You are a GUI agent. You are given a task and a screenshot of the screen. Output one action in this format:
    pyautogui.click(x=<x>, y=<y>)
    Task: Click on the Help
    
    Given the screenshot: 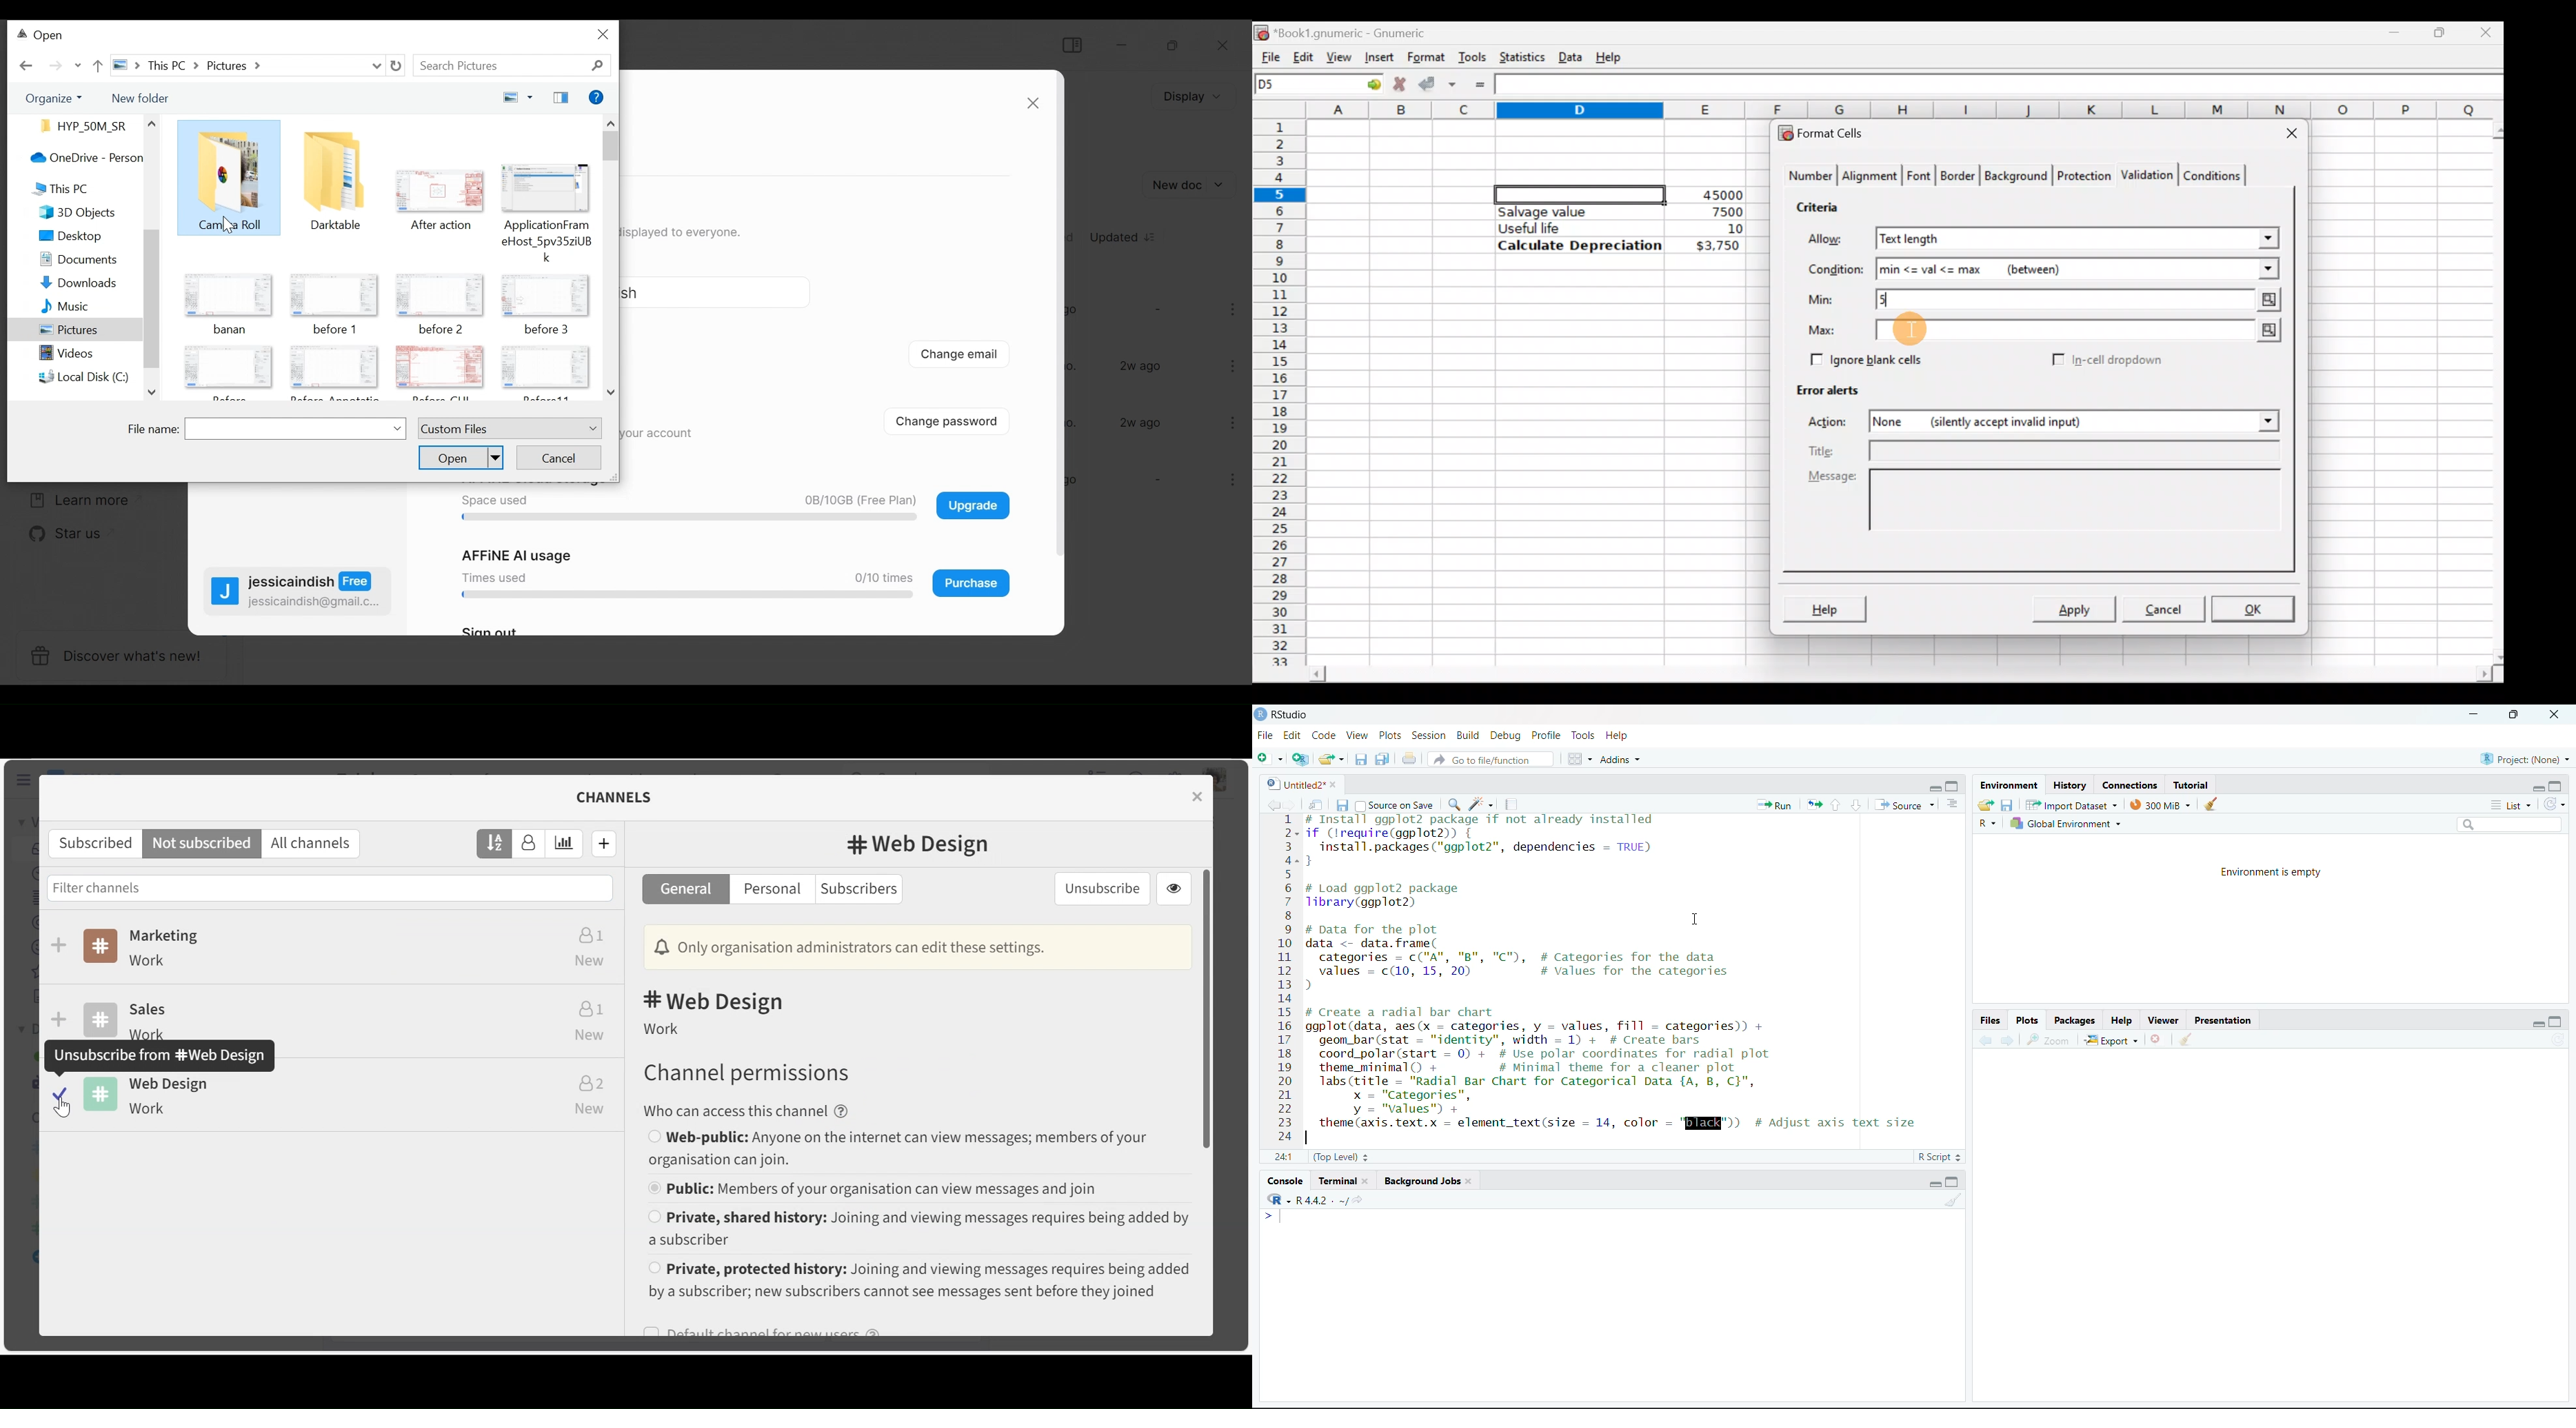 What is the action you would take?
    pyautogui.click(x=1611, y=56)
    